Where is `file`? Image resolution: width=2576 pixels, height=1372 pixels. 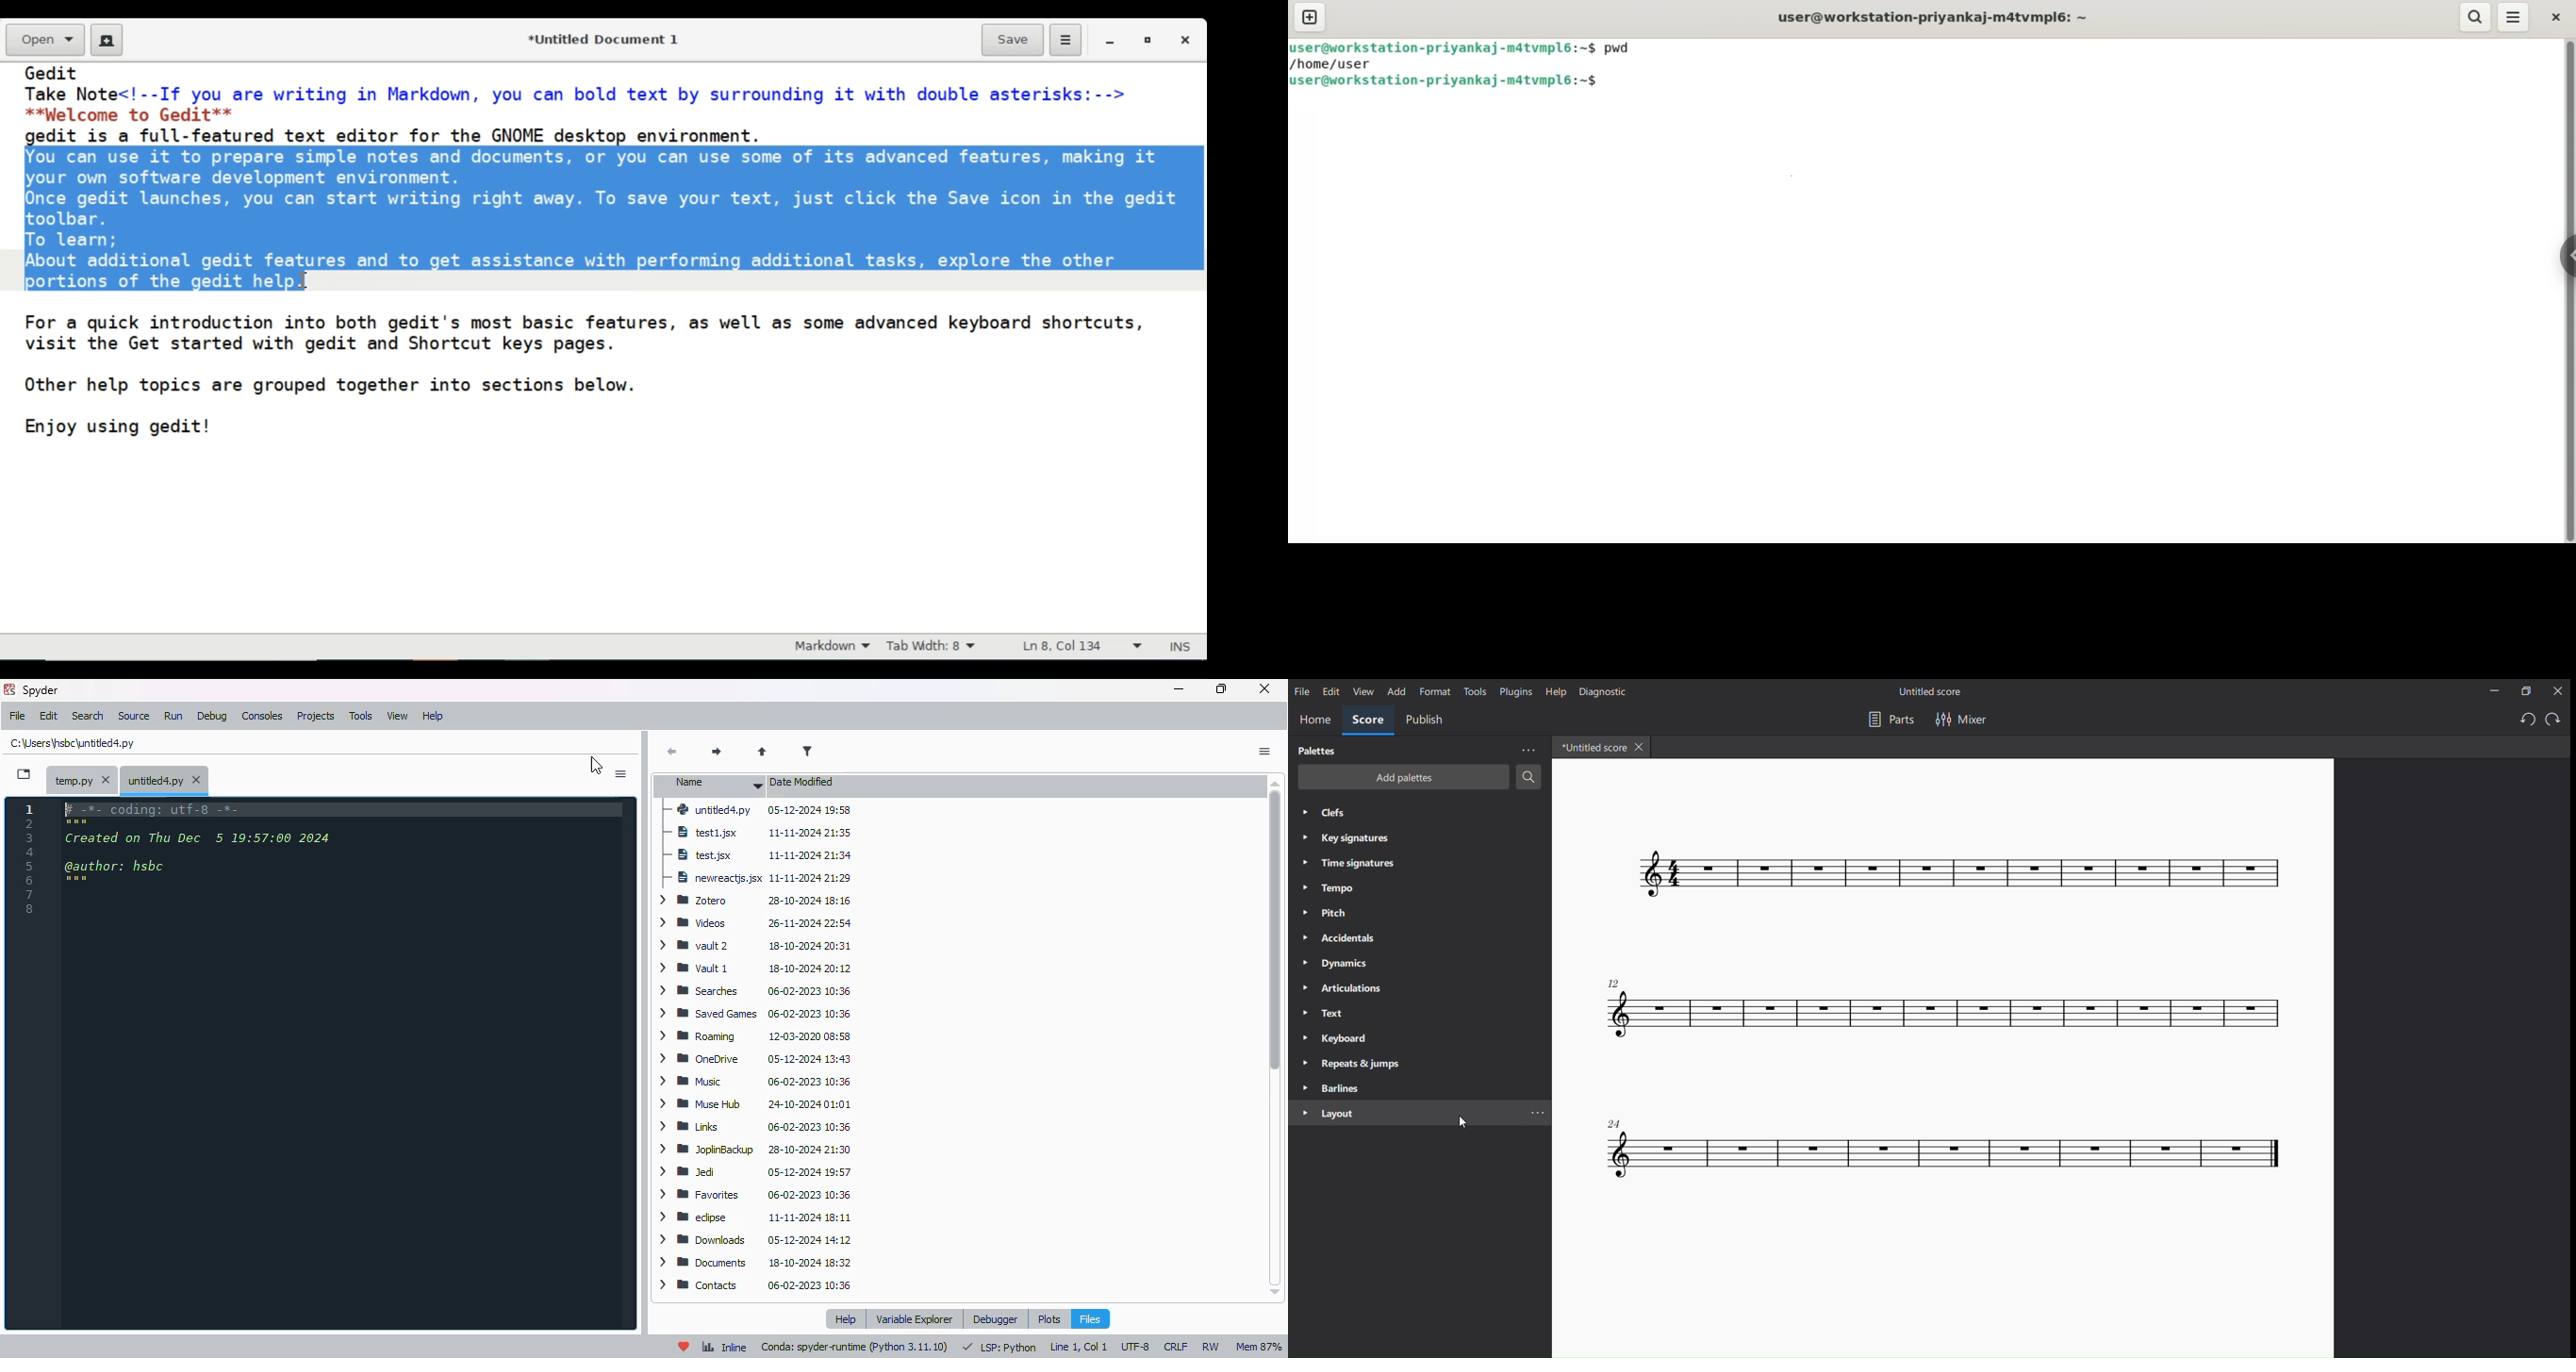 file is located at coordinates (18, 715).